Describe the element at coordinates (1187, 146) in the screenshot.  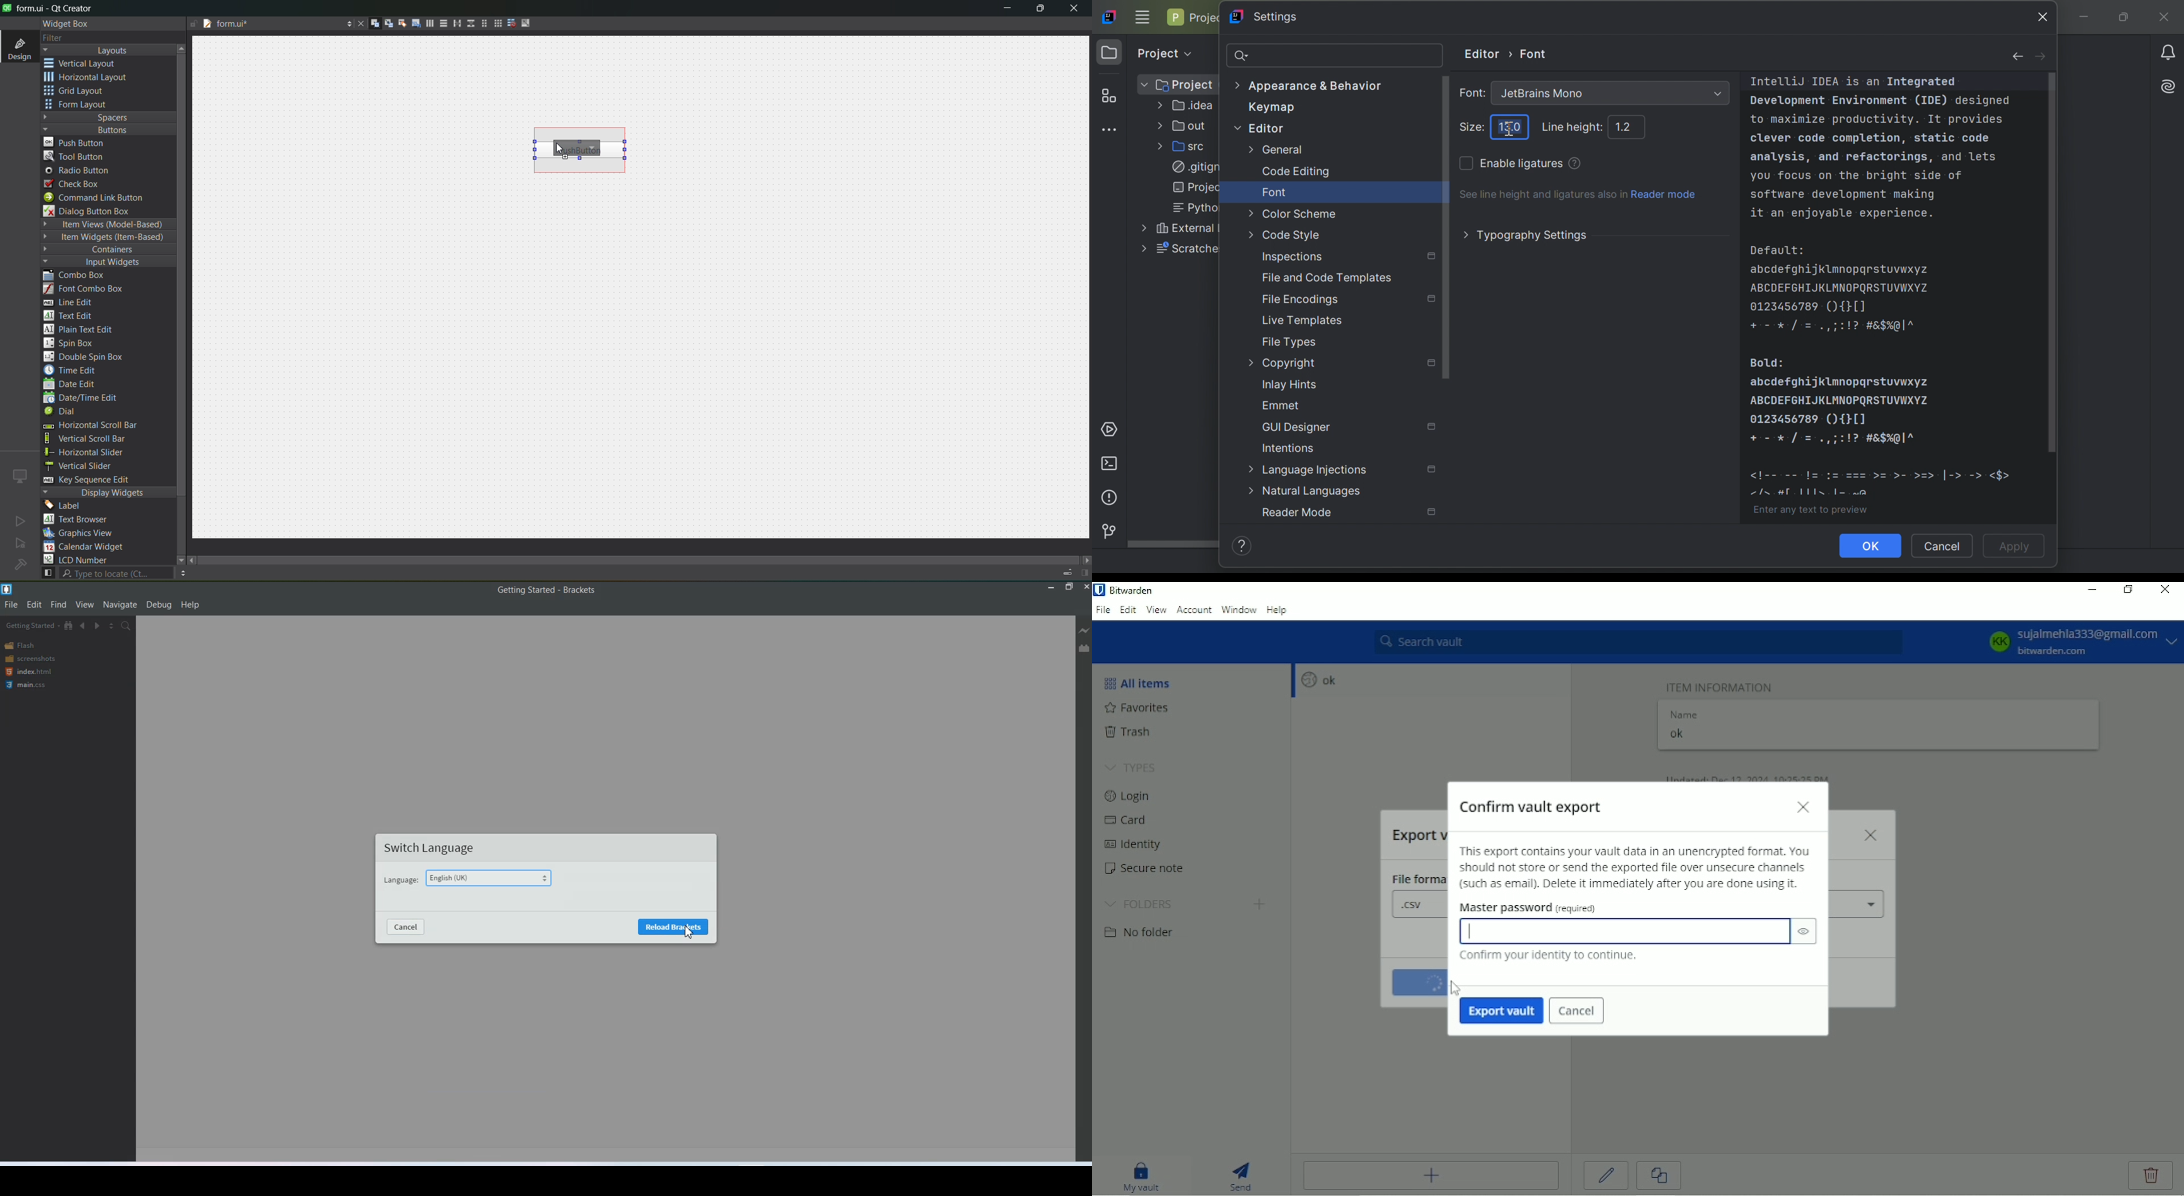
I see `src` at that location.